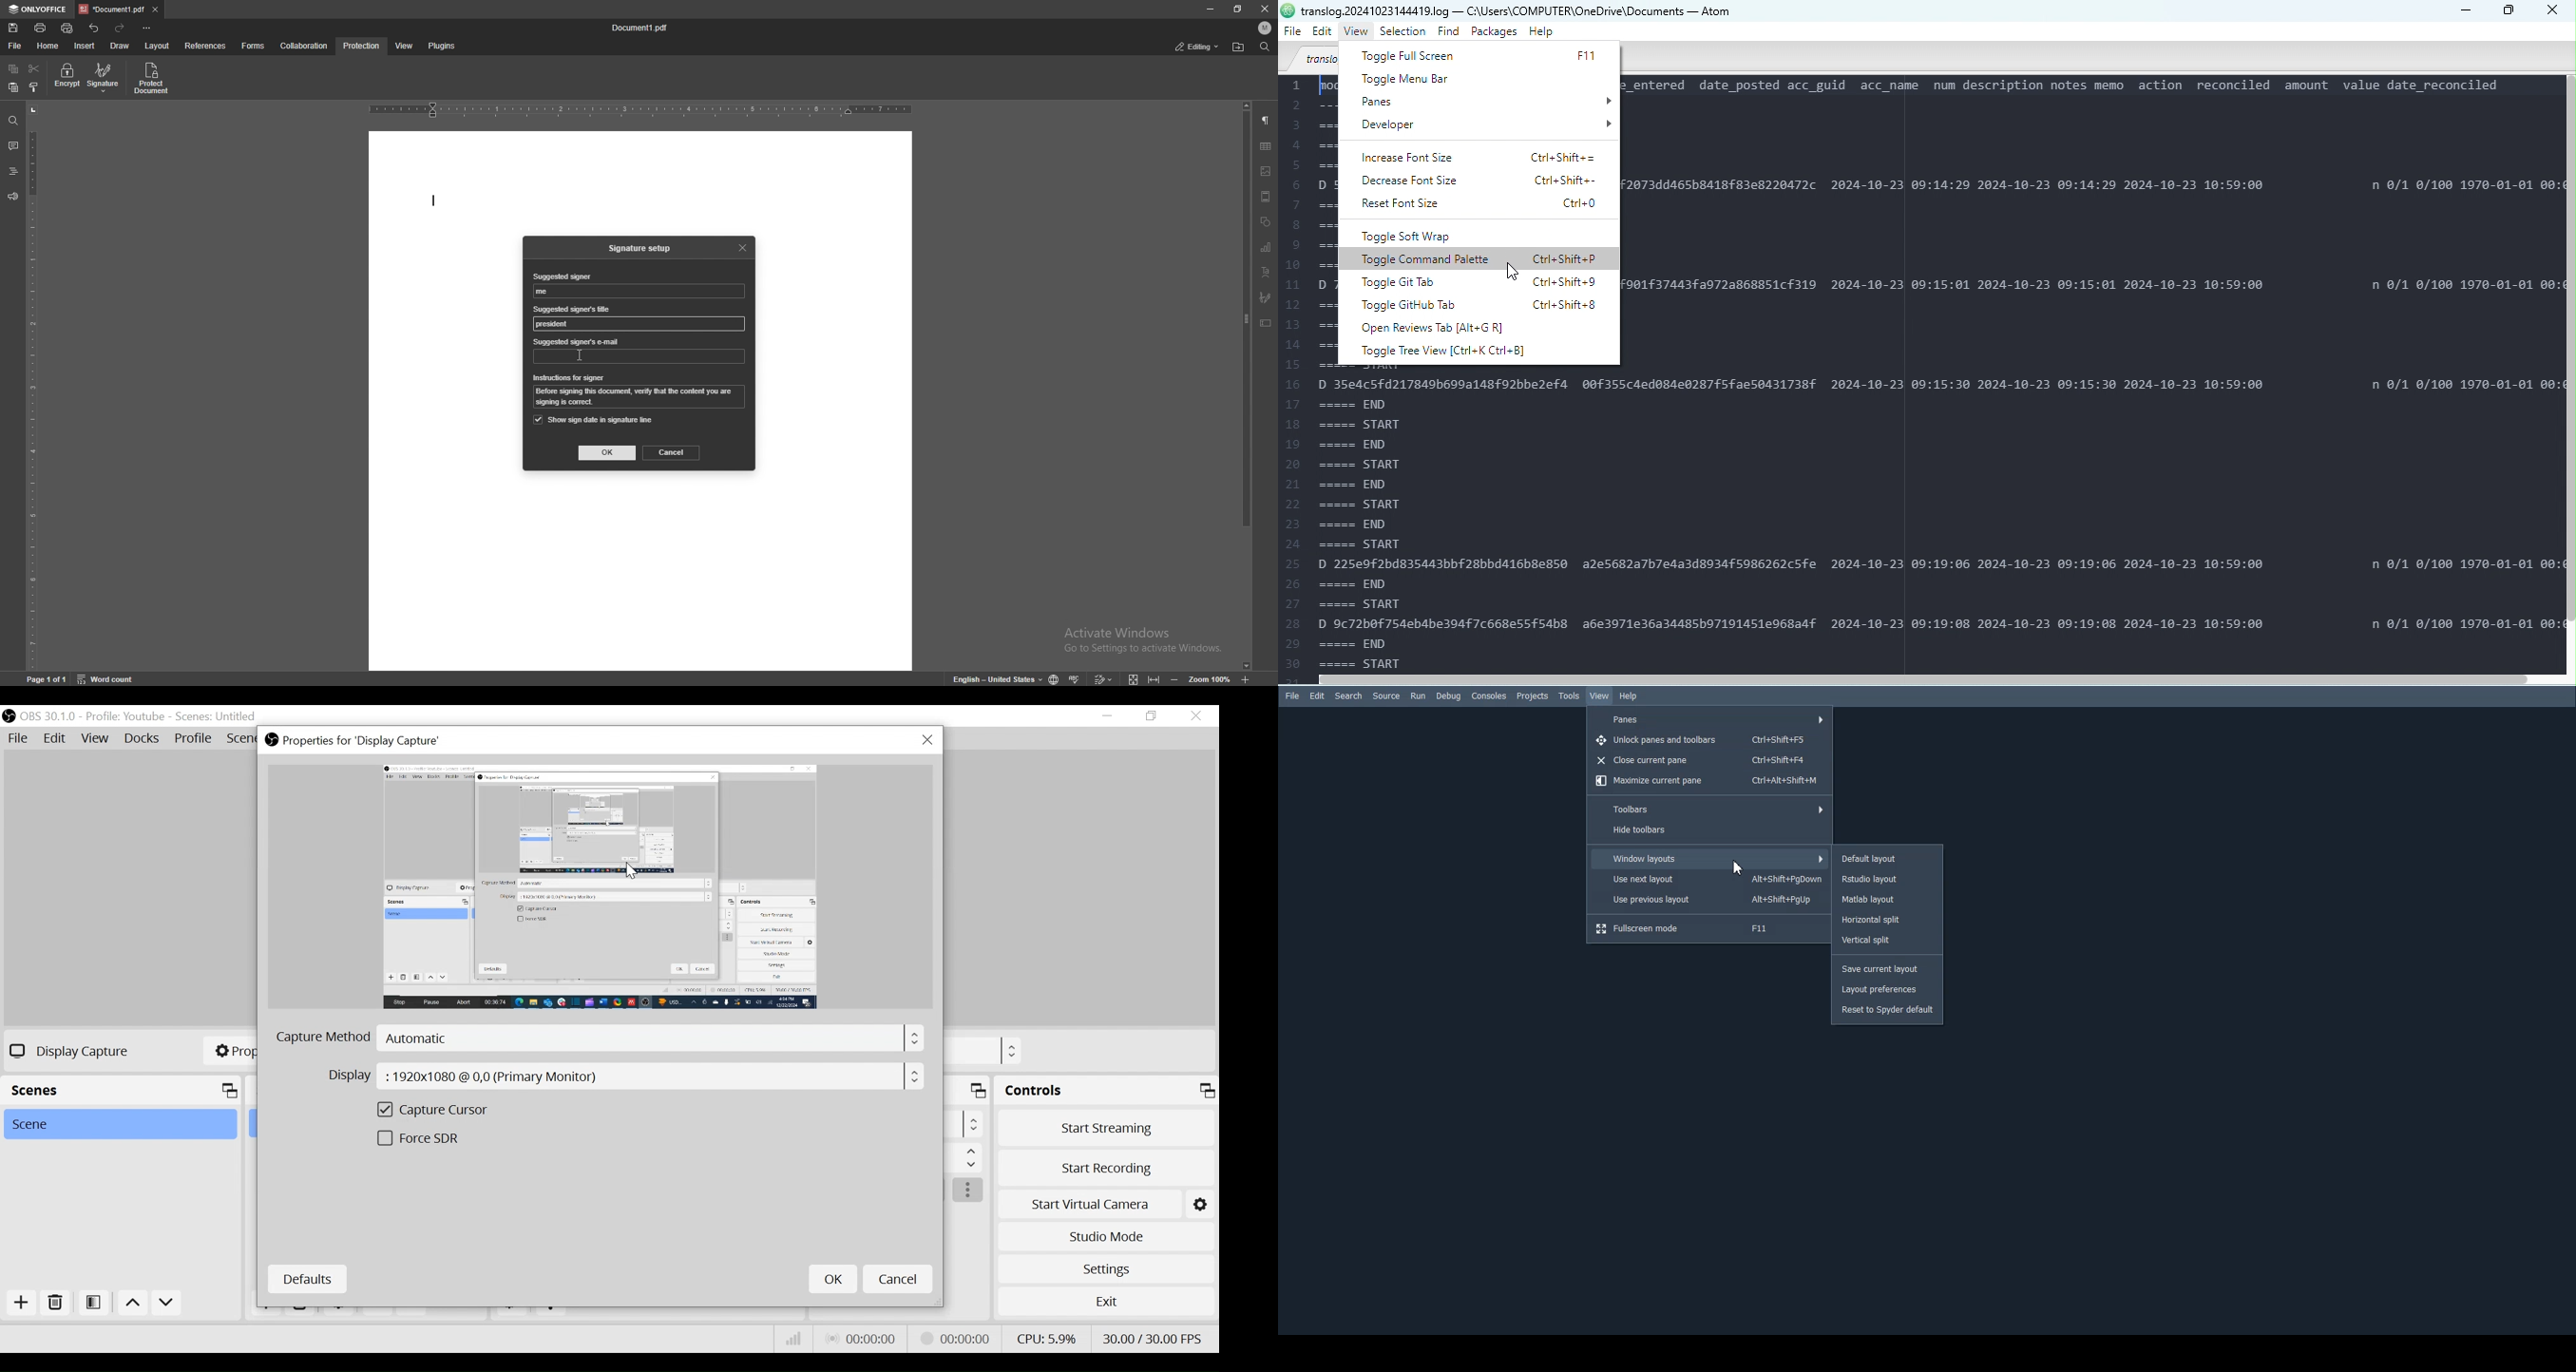 This screenshot has height=1372, width=2576. What do you see at coordinates (547, 292) in the screenshot?
I see `suggested signer` at bounding box center [547, 292].